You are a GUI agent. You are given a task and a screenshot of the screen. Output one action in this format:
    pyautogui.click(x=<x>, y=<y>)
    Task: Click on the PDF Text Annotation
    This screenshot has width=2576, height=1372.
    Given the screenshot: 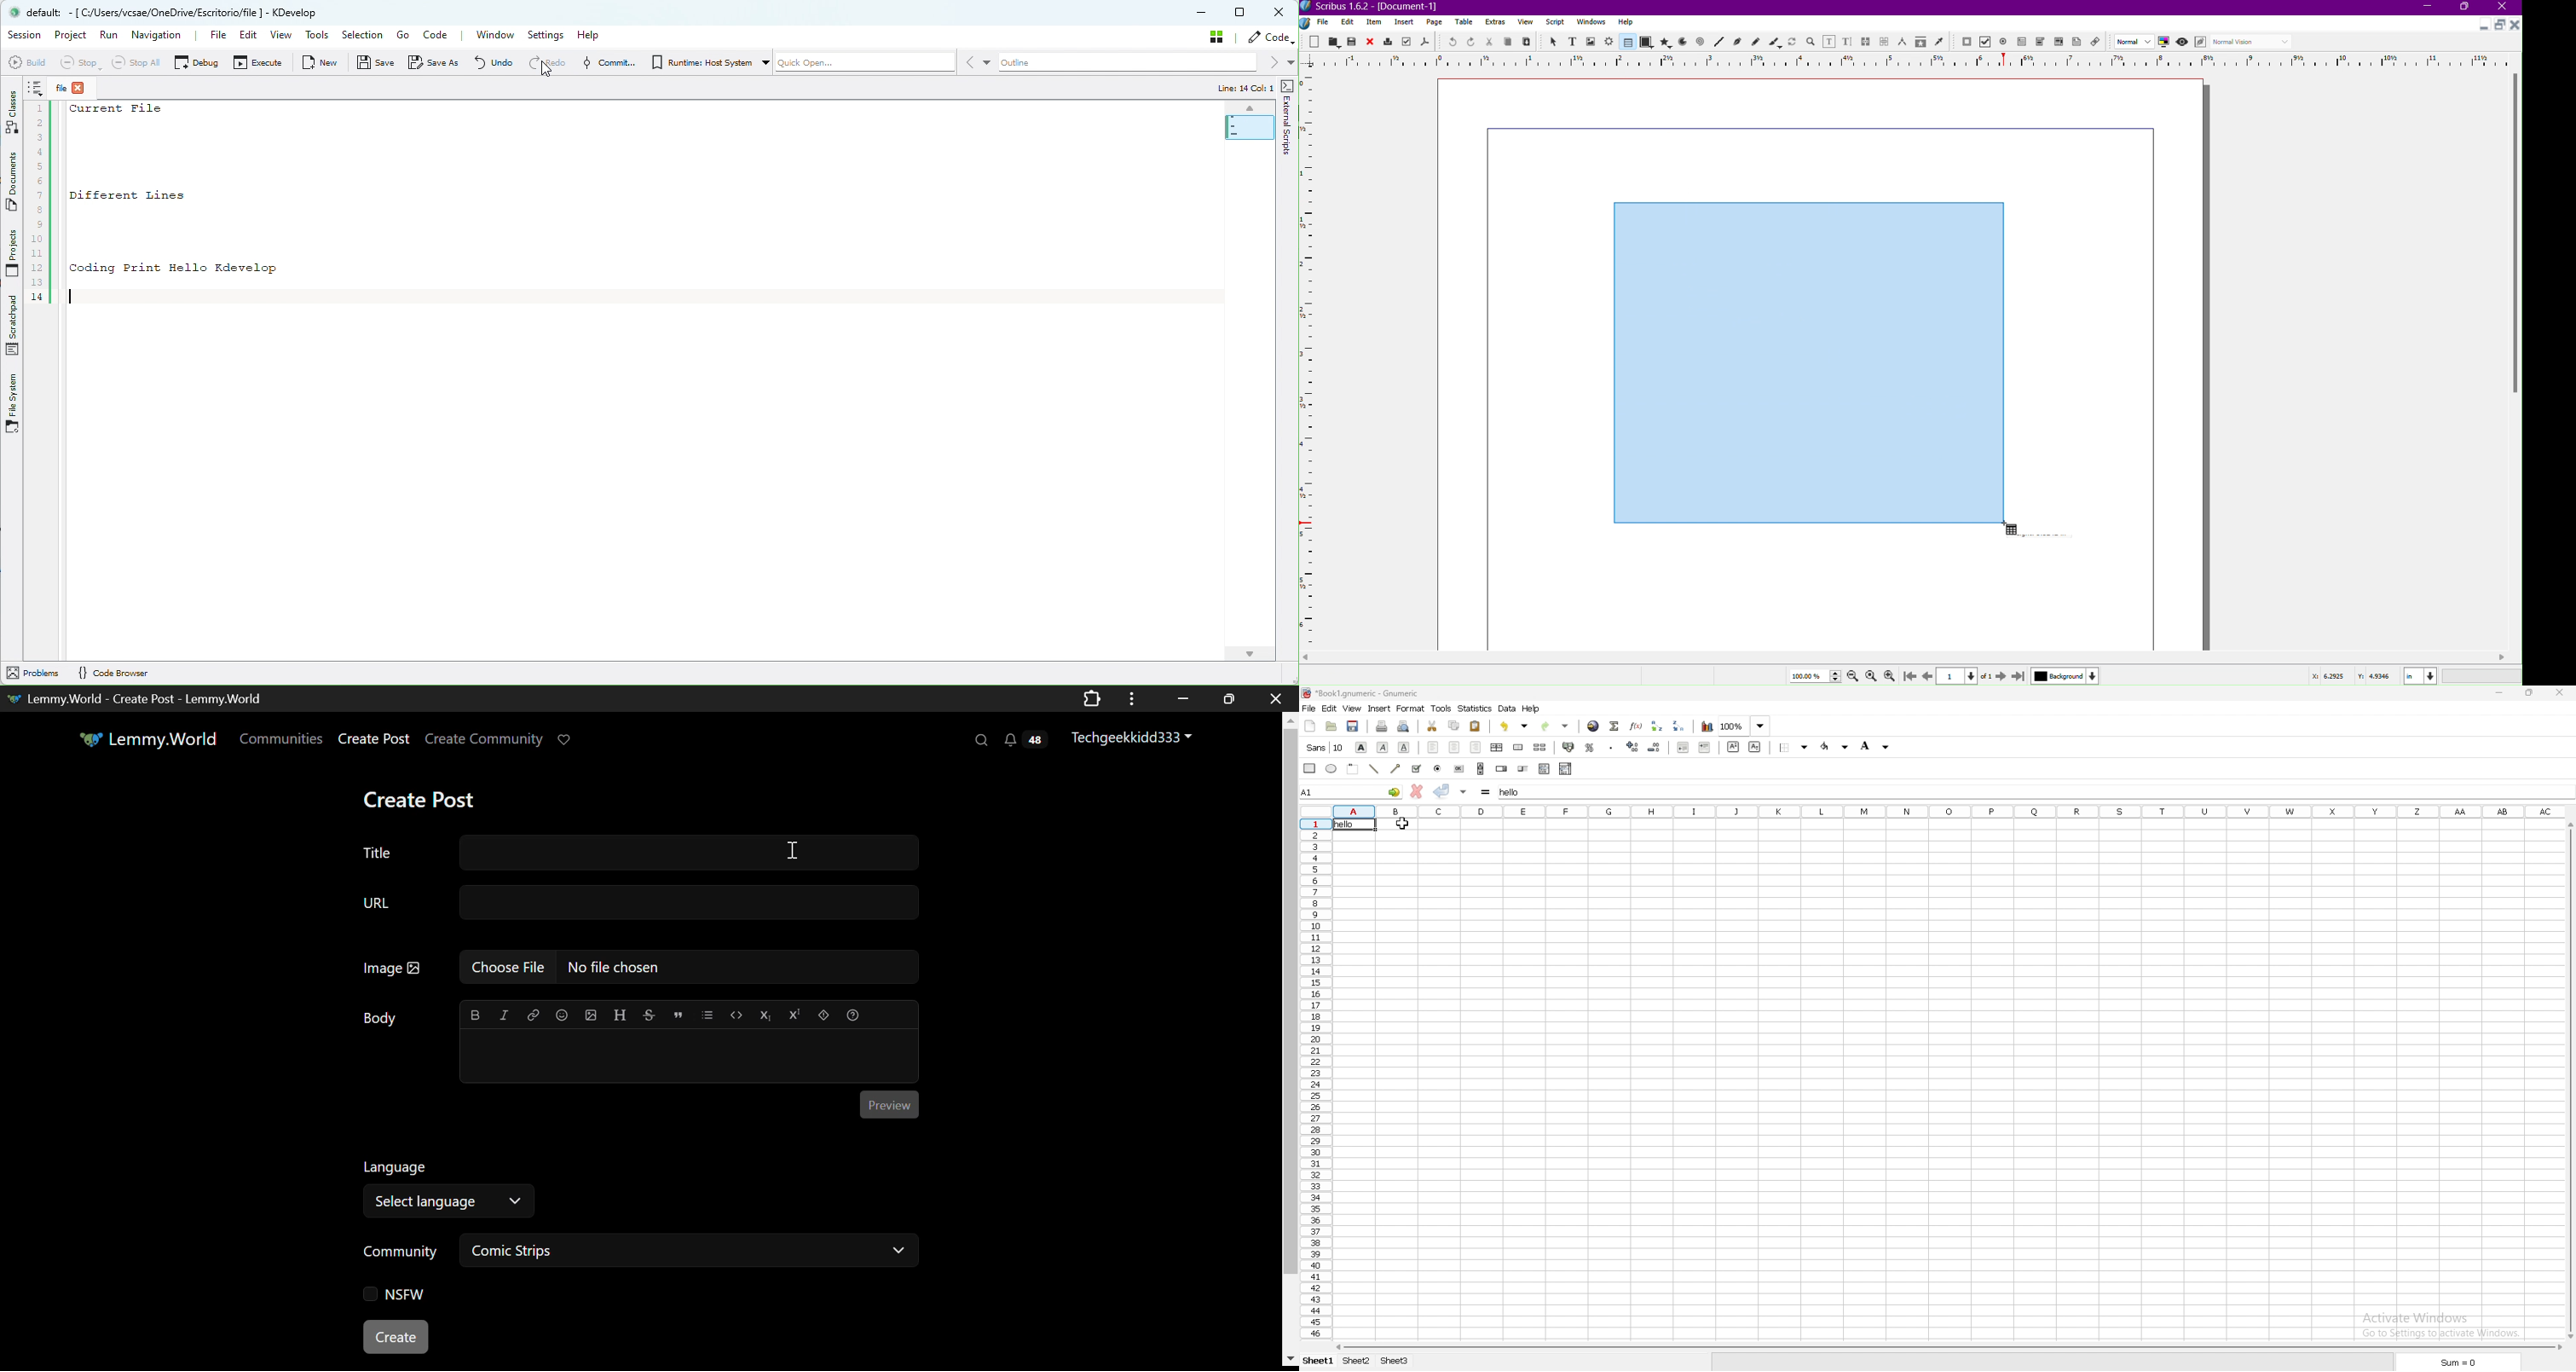 What is the action you would take?
    pyautogui.click(x=2080, y=43)
    